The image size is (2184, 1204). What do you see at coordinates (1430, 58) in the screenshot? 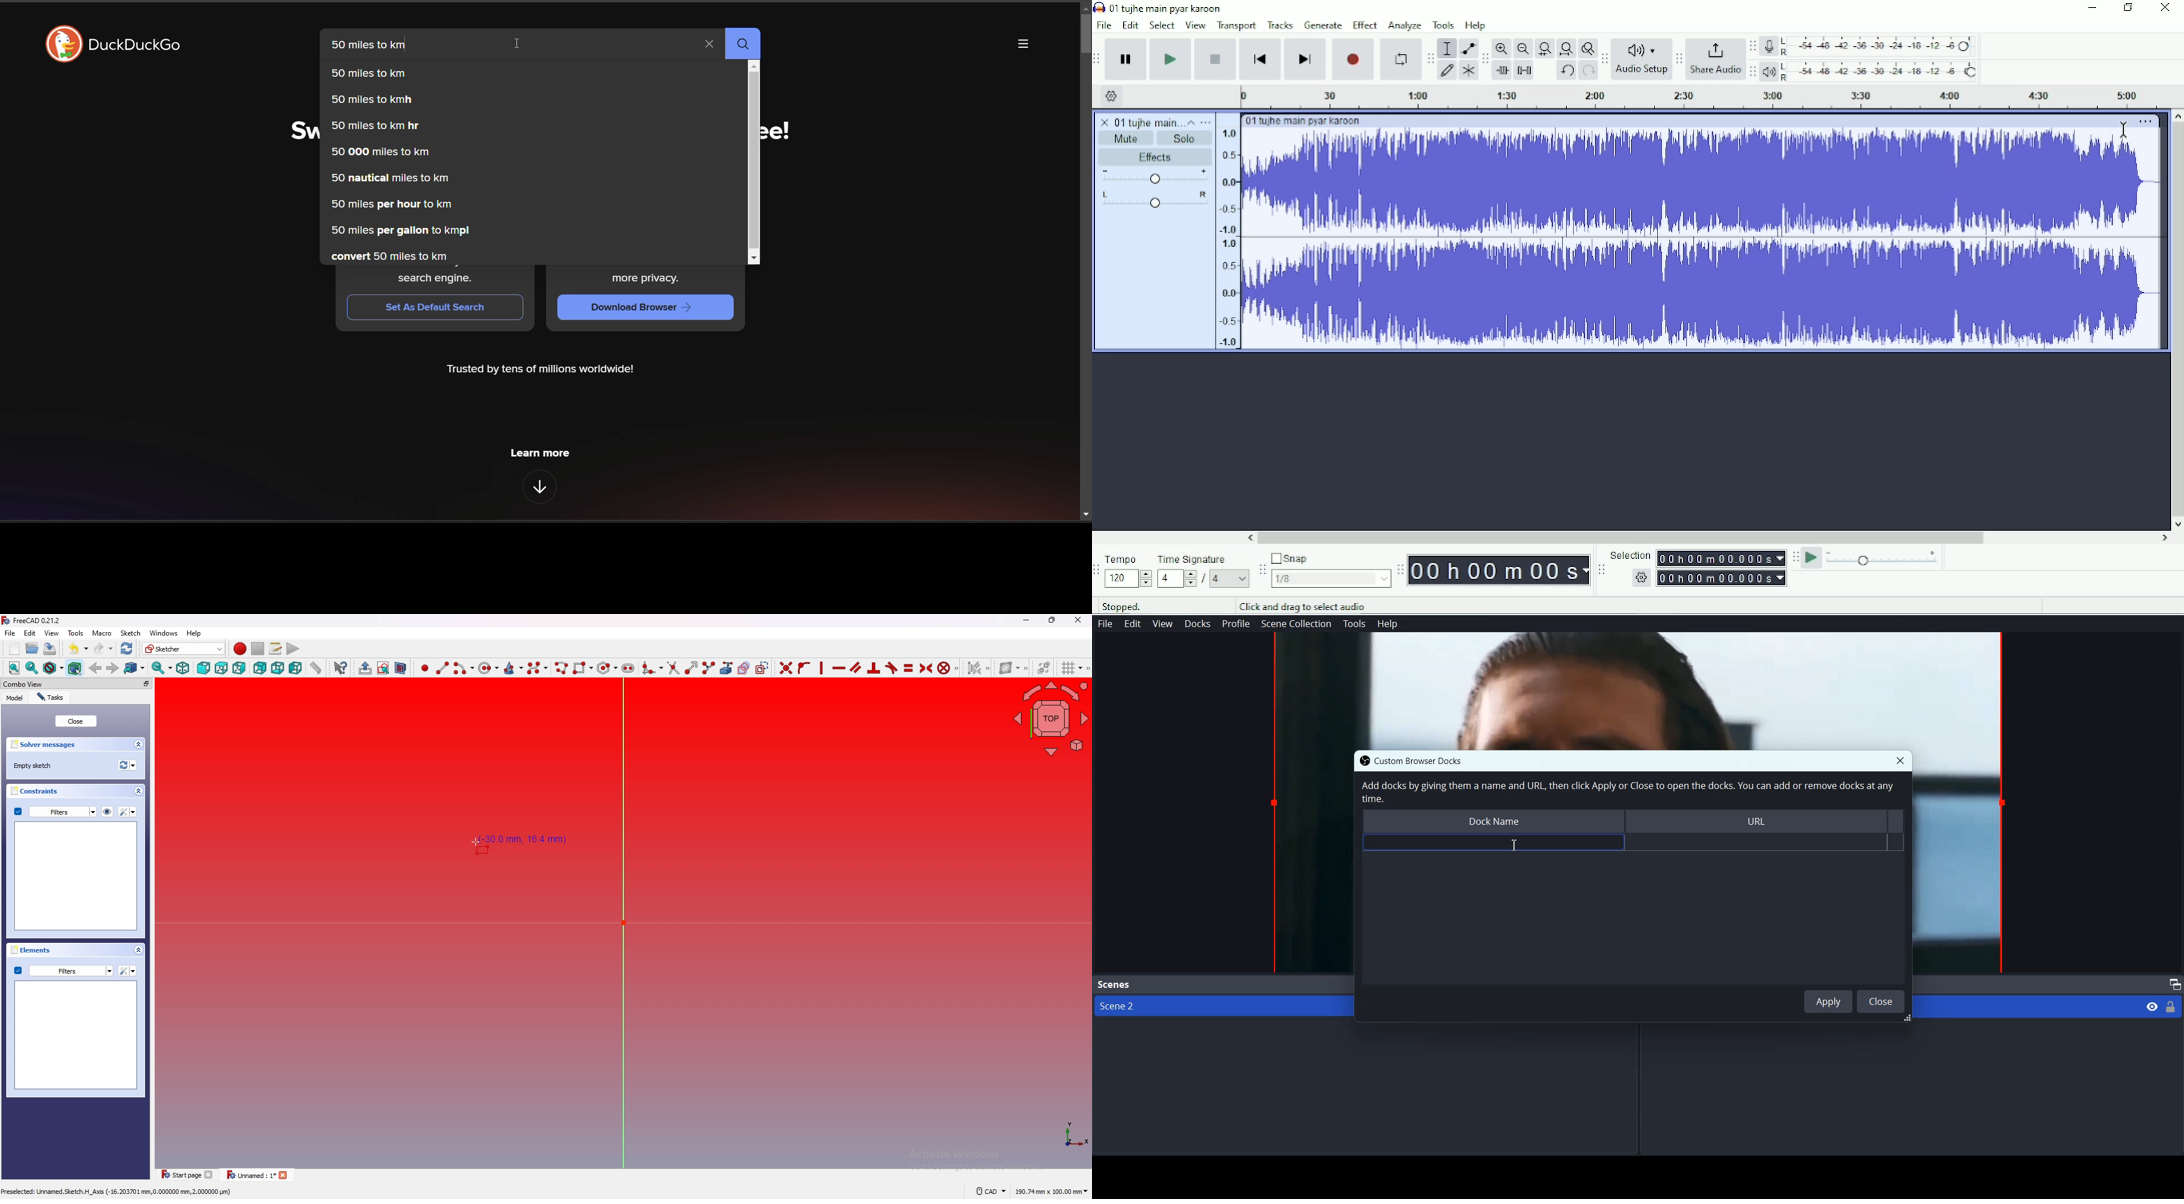
I see `Audacity tools toolbar` at bounding box center [1430, 58].